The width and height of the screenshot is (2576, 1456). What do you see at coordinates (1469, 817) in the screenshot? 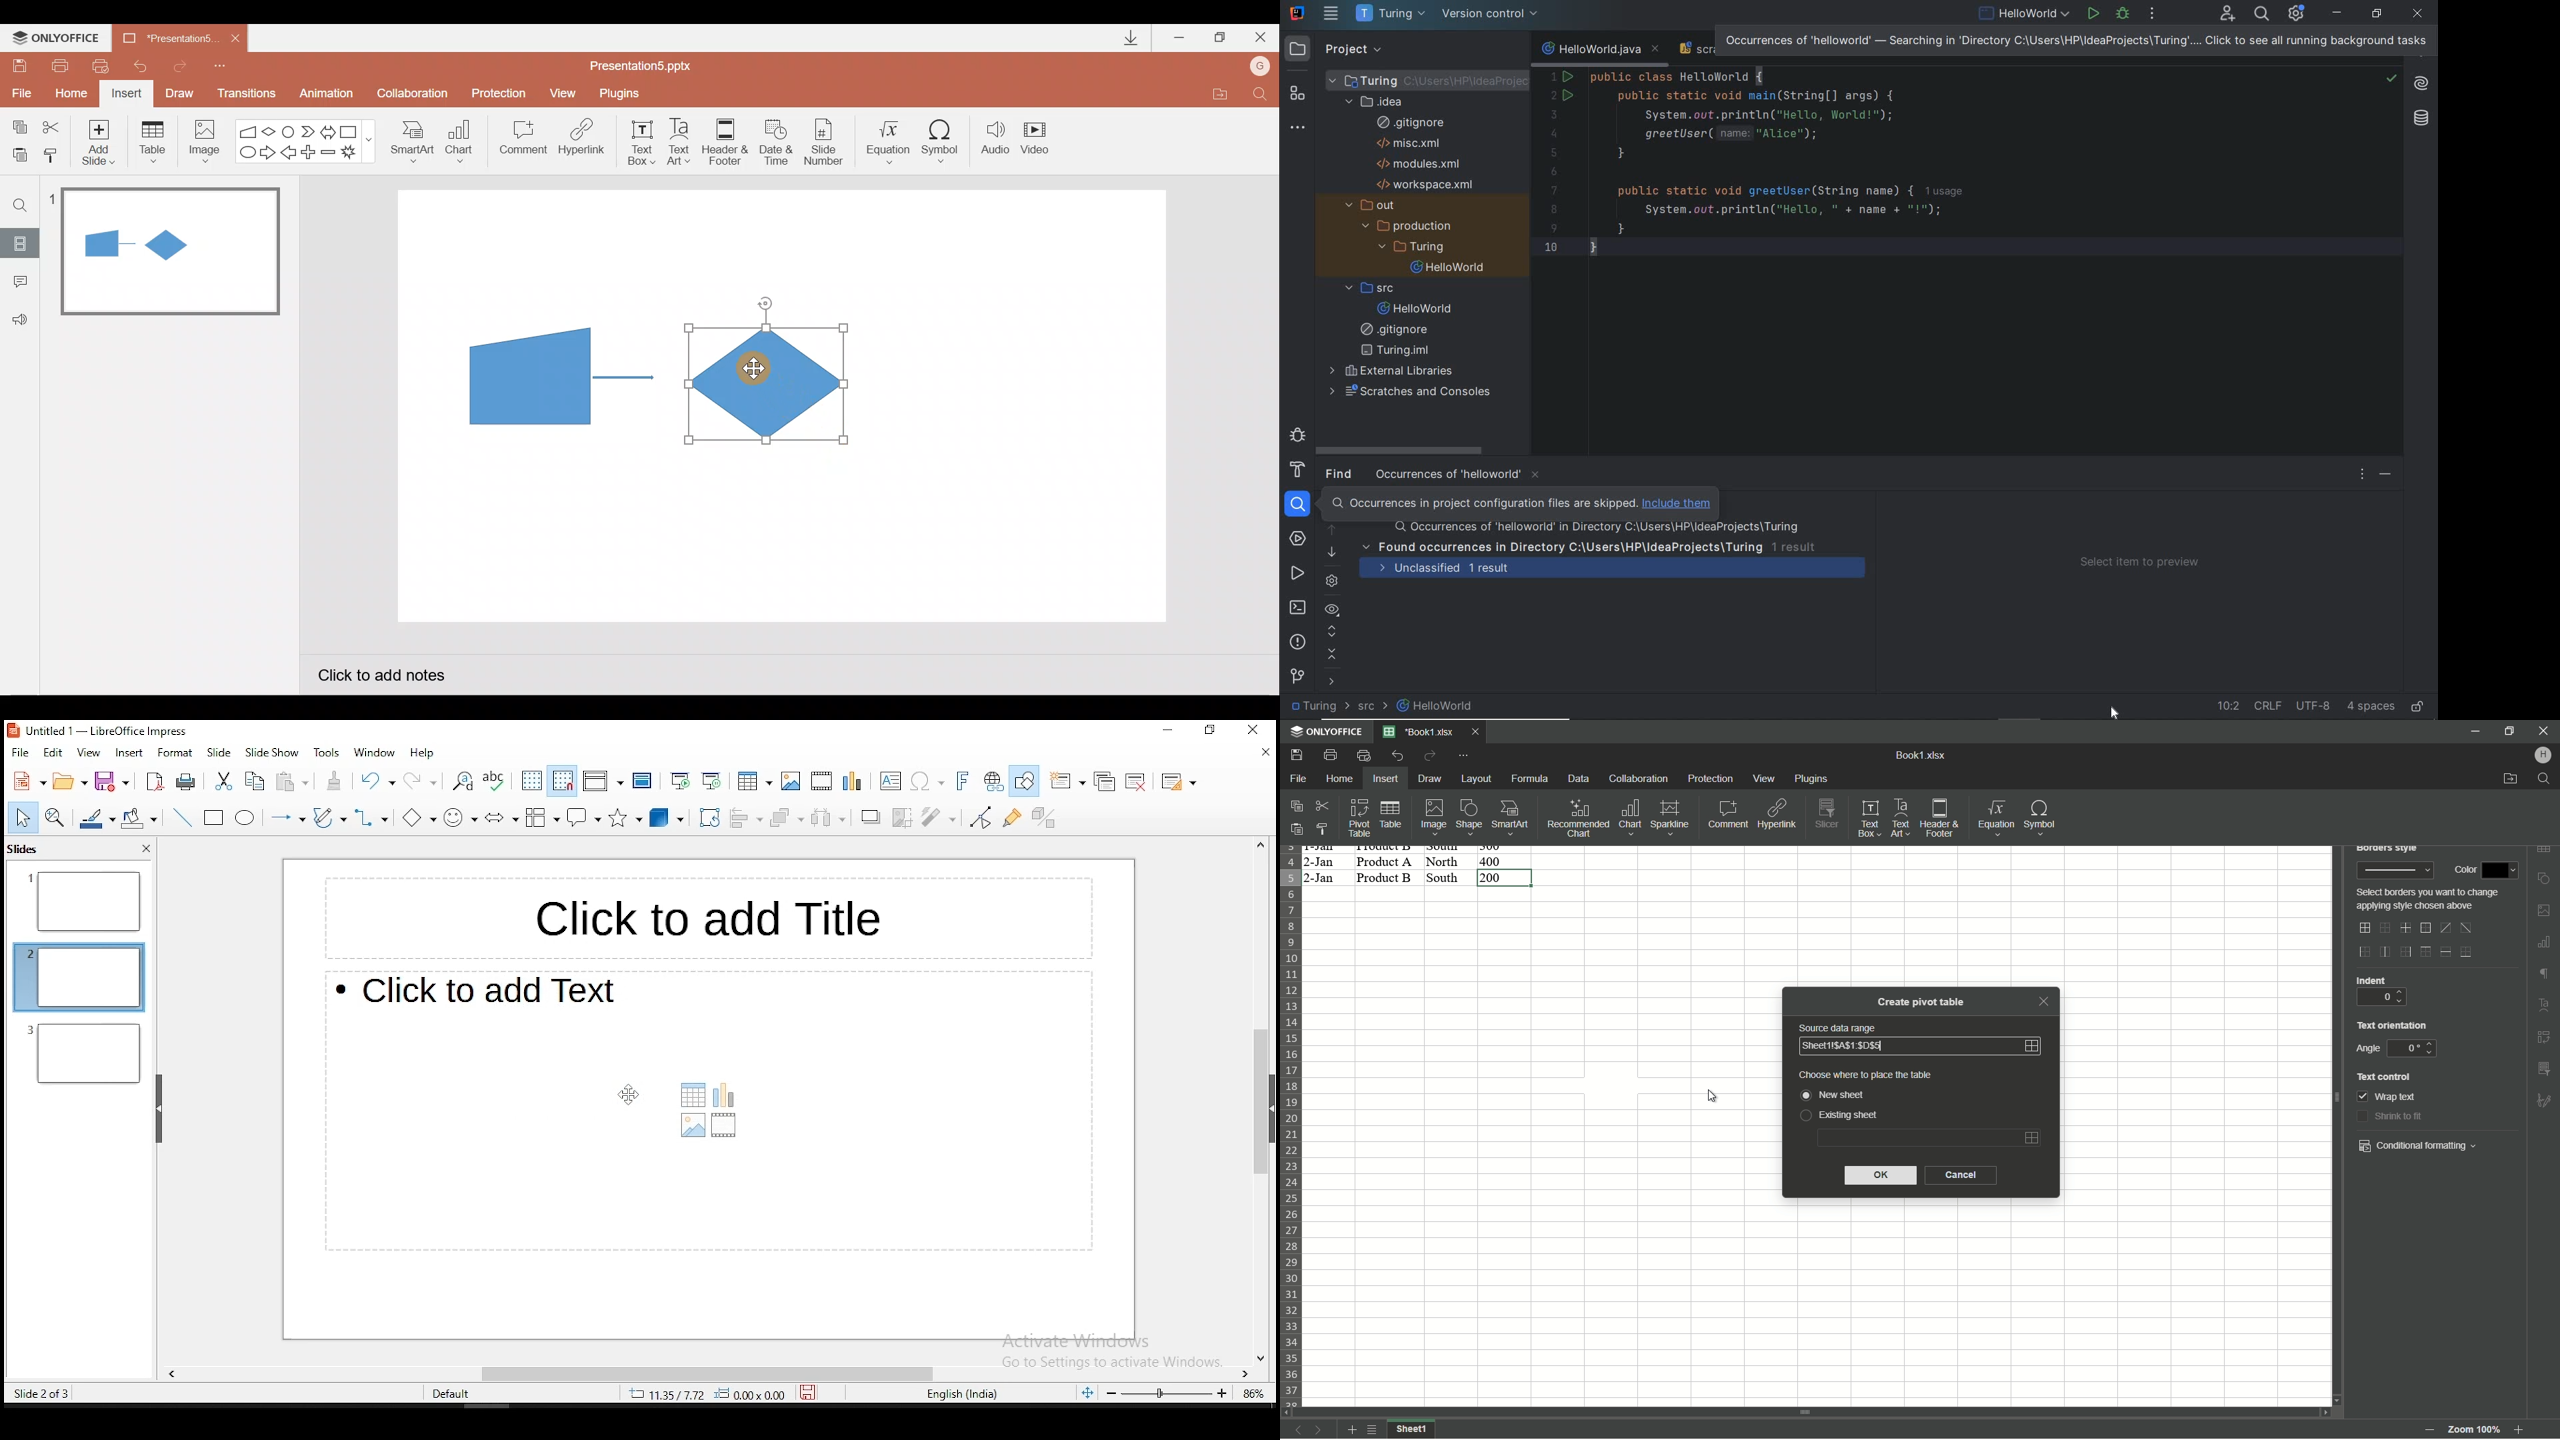
I see `Shape` at bounding box center [1469, 817].